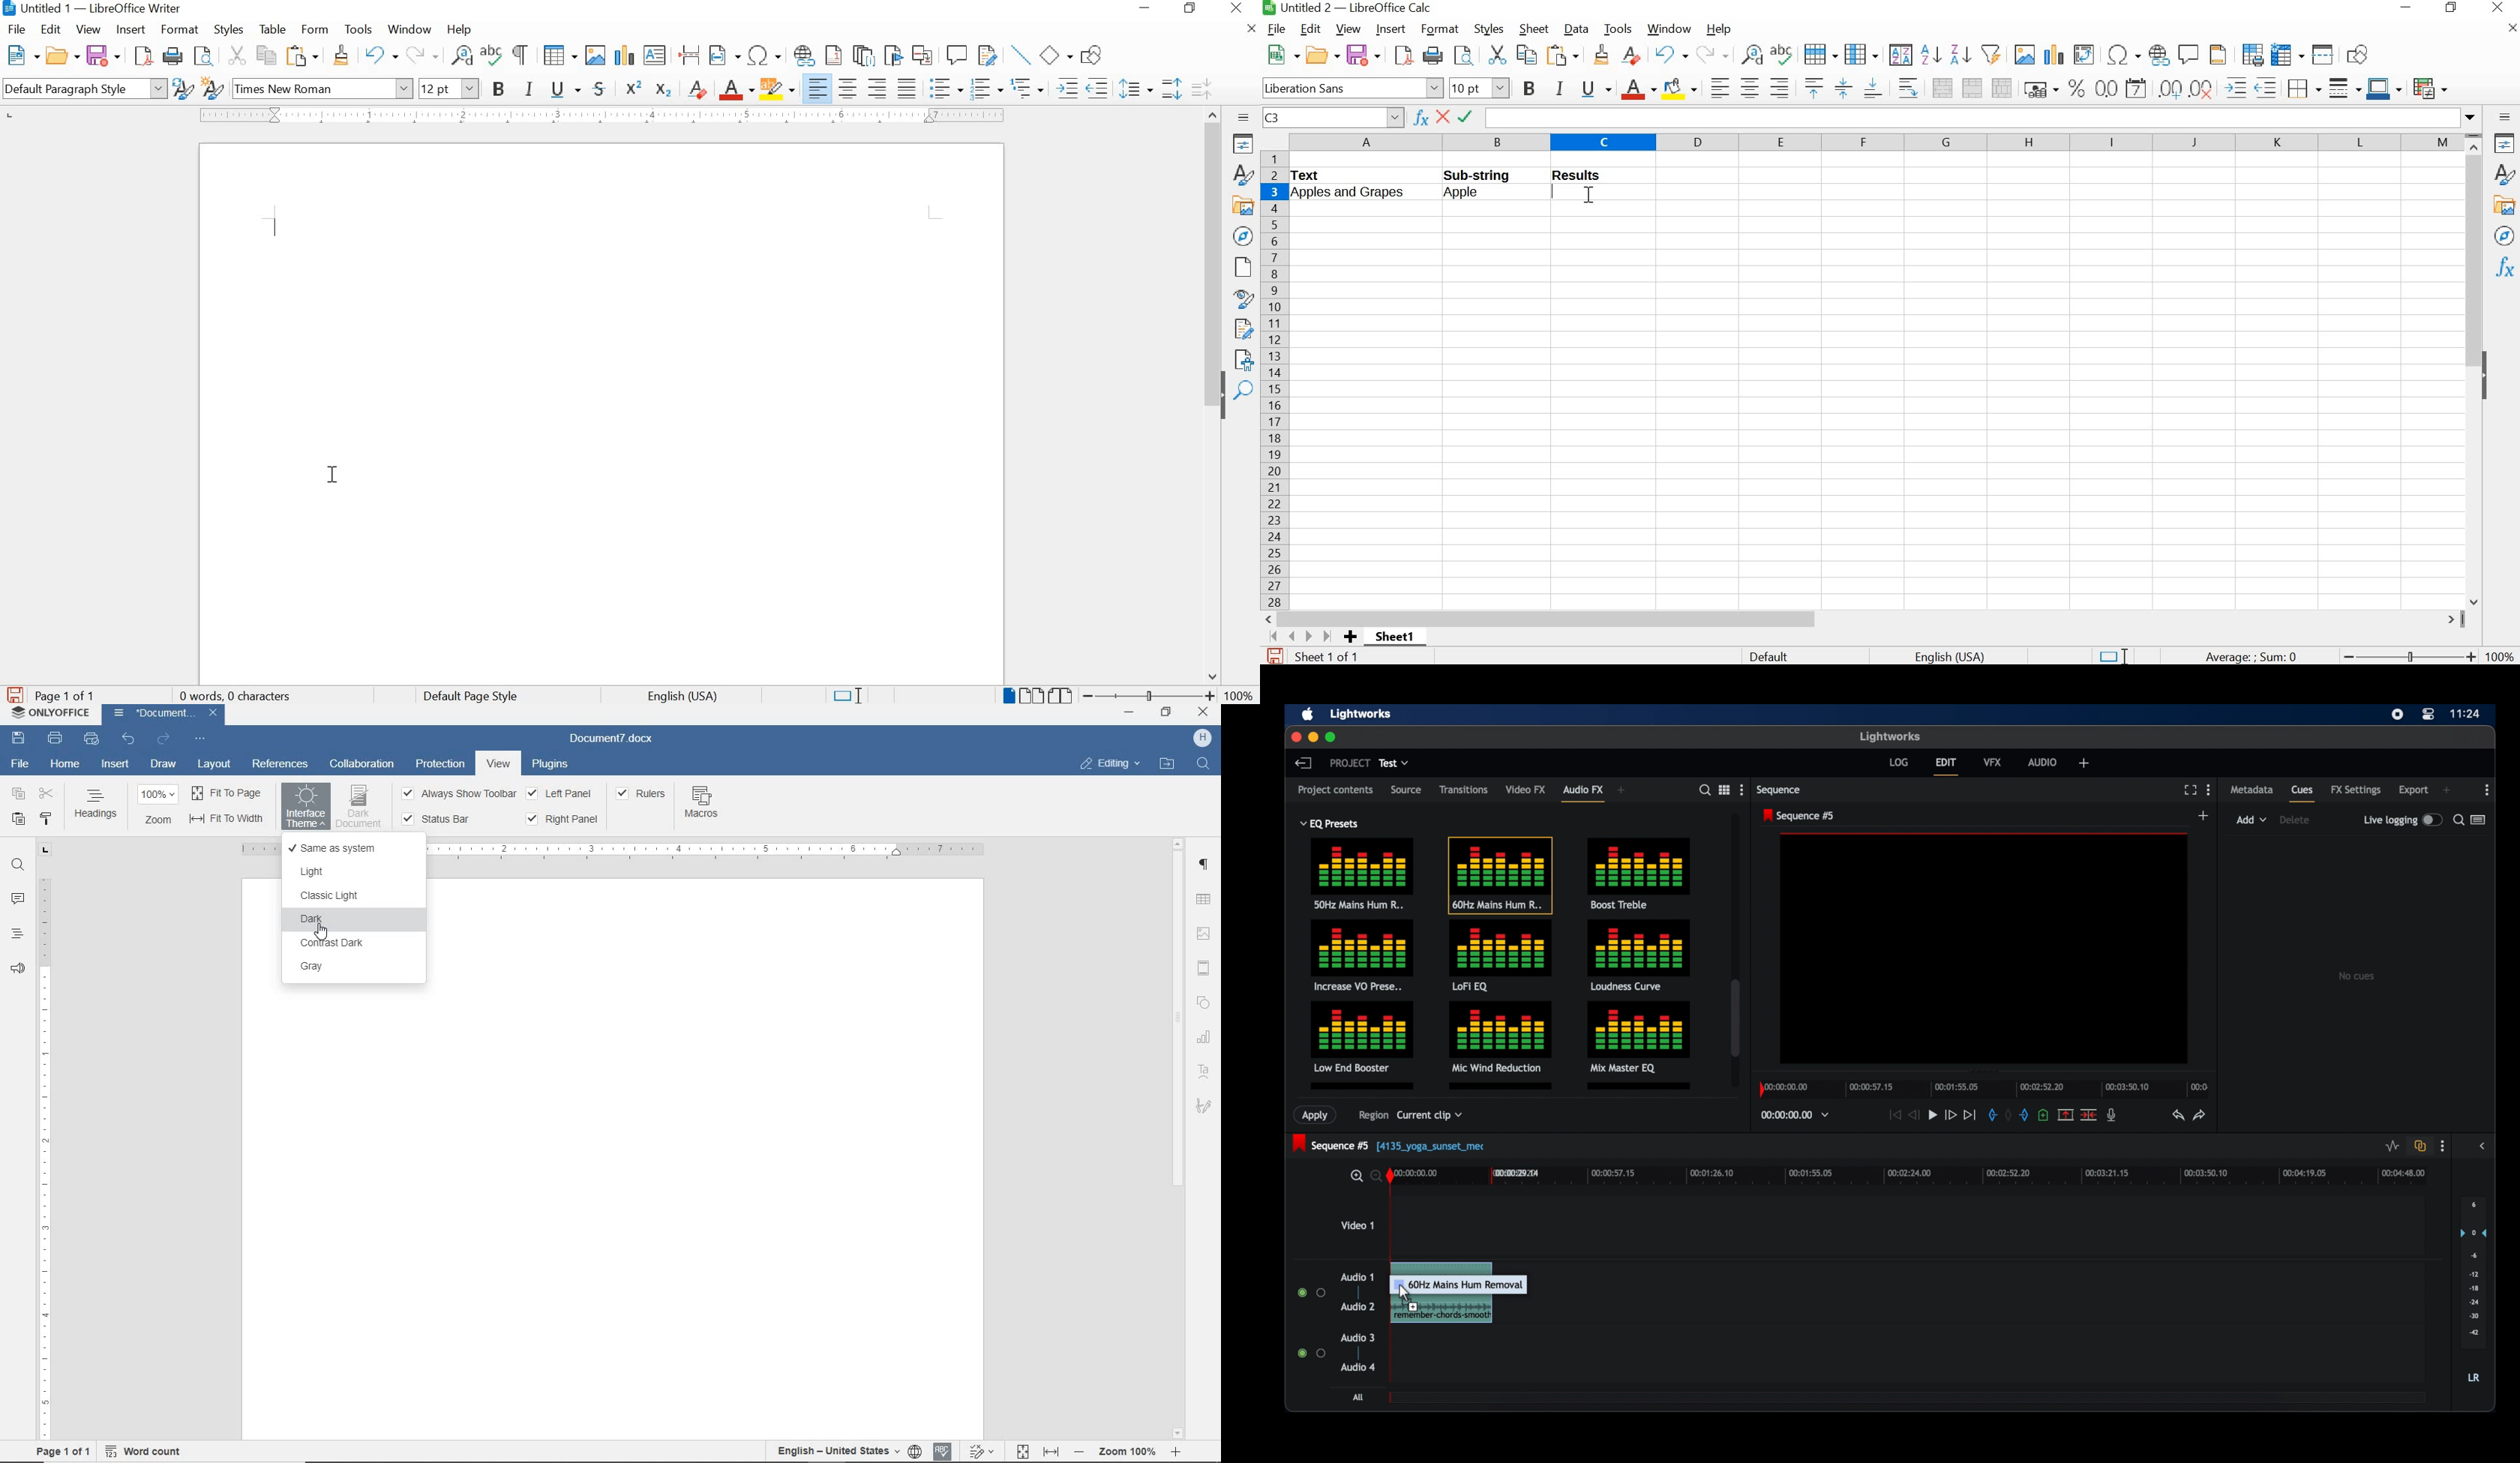 The height and width of the screenshot is (1484, 2520). I want to click on save, so click(1273, 656).